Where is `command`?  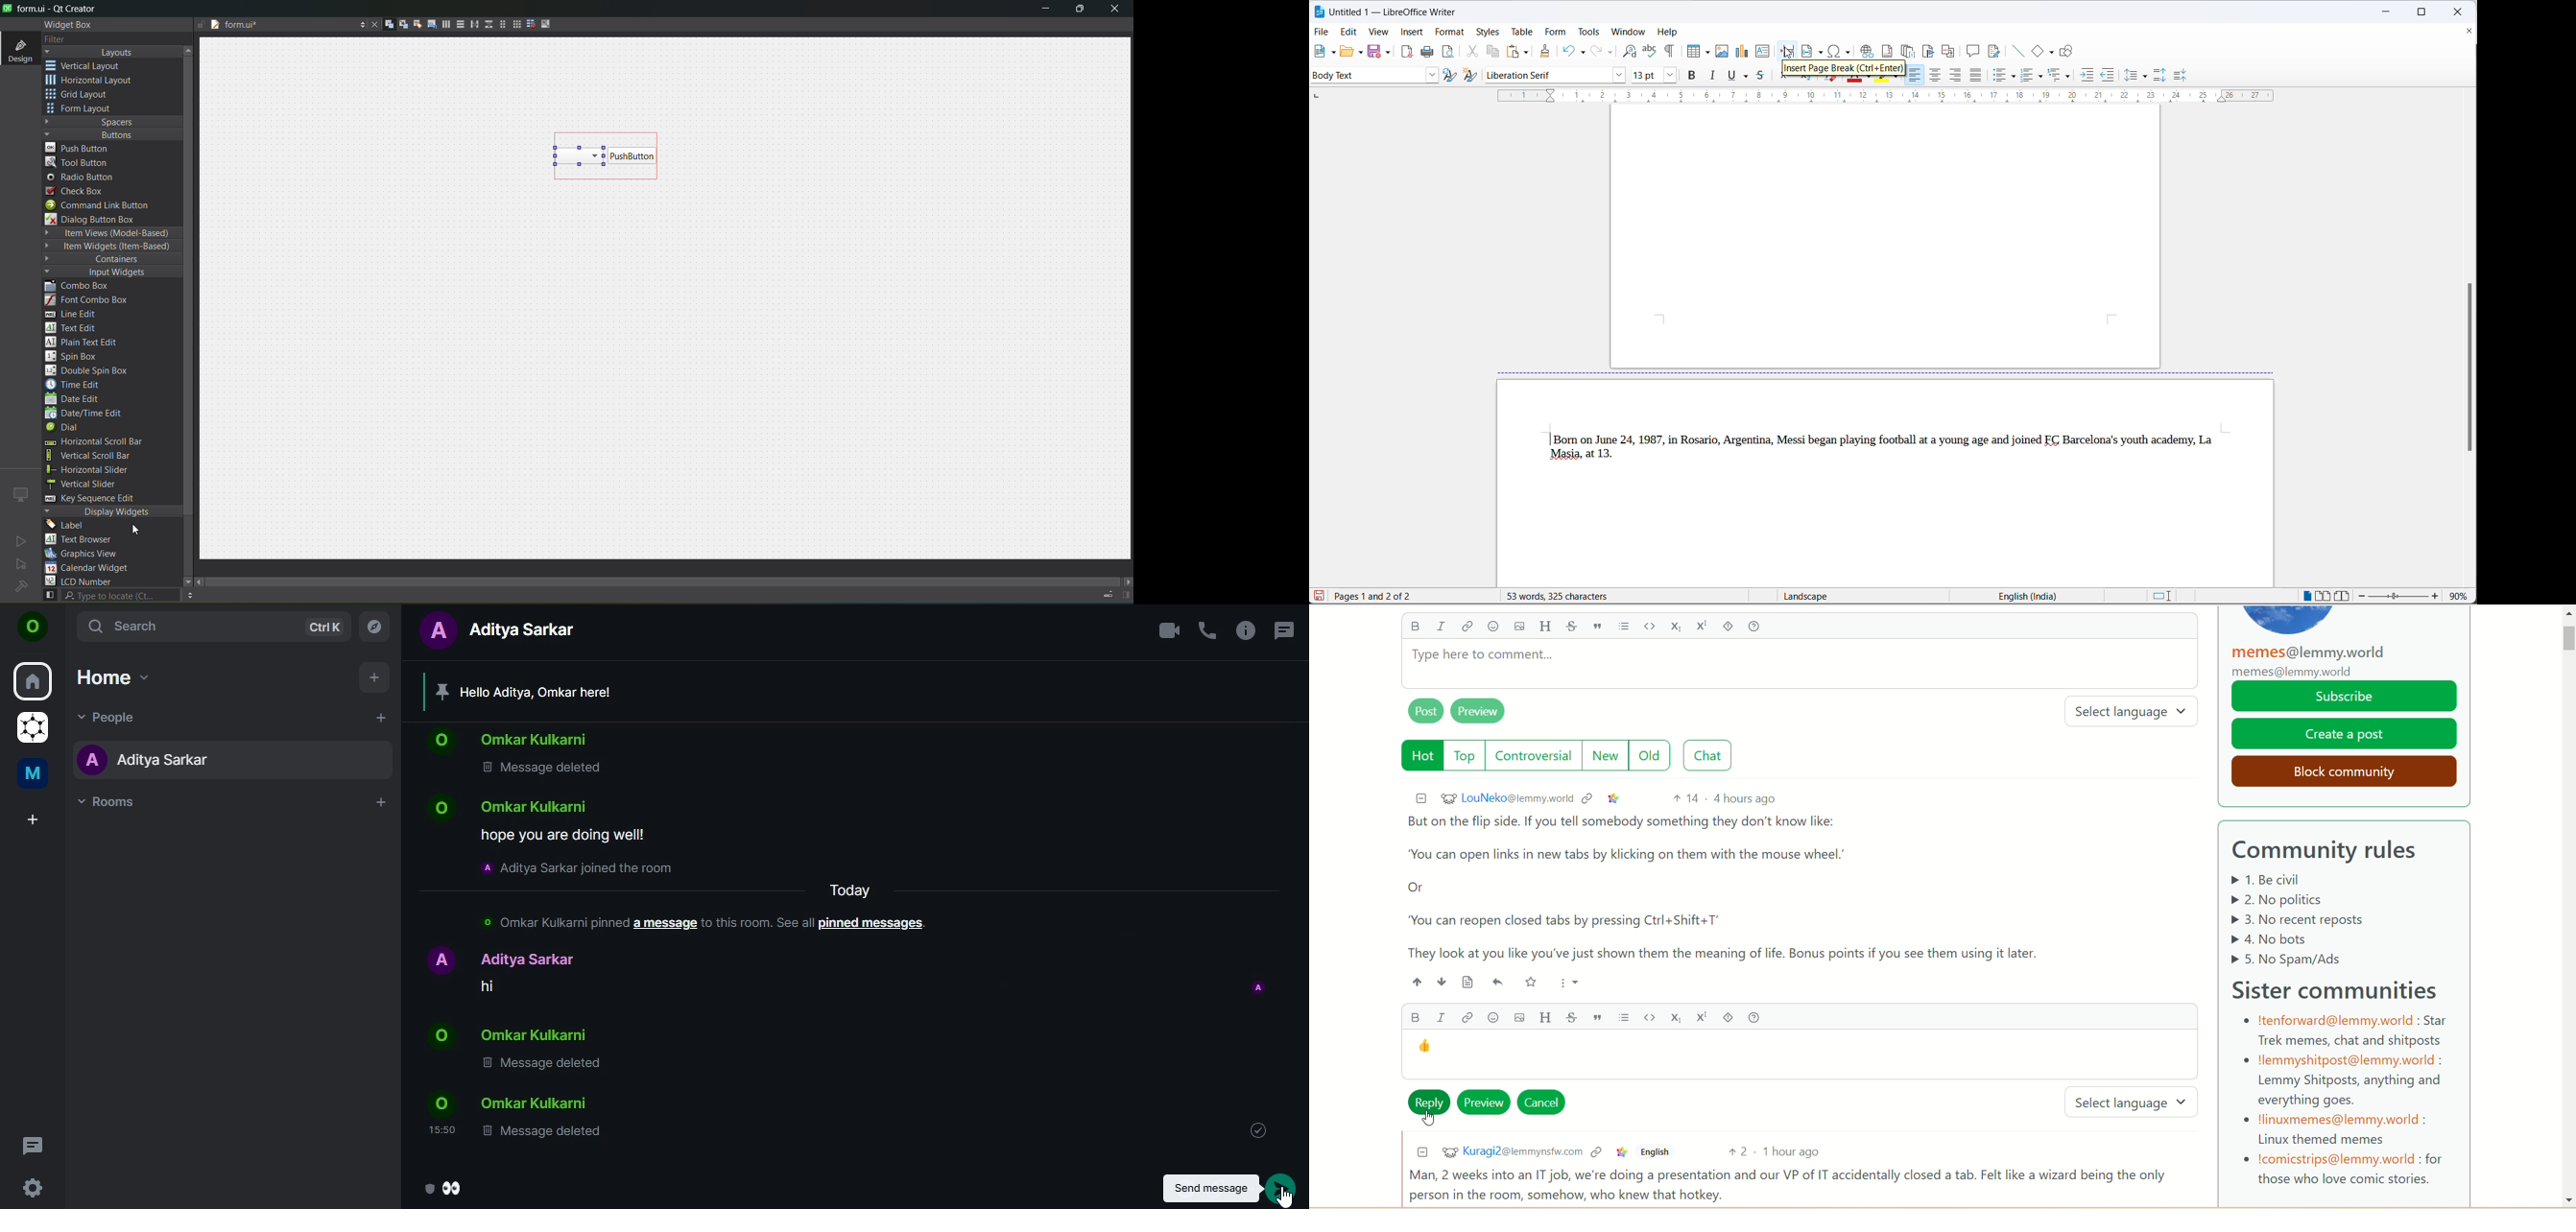
command is located at coordinates (105, 207).